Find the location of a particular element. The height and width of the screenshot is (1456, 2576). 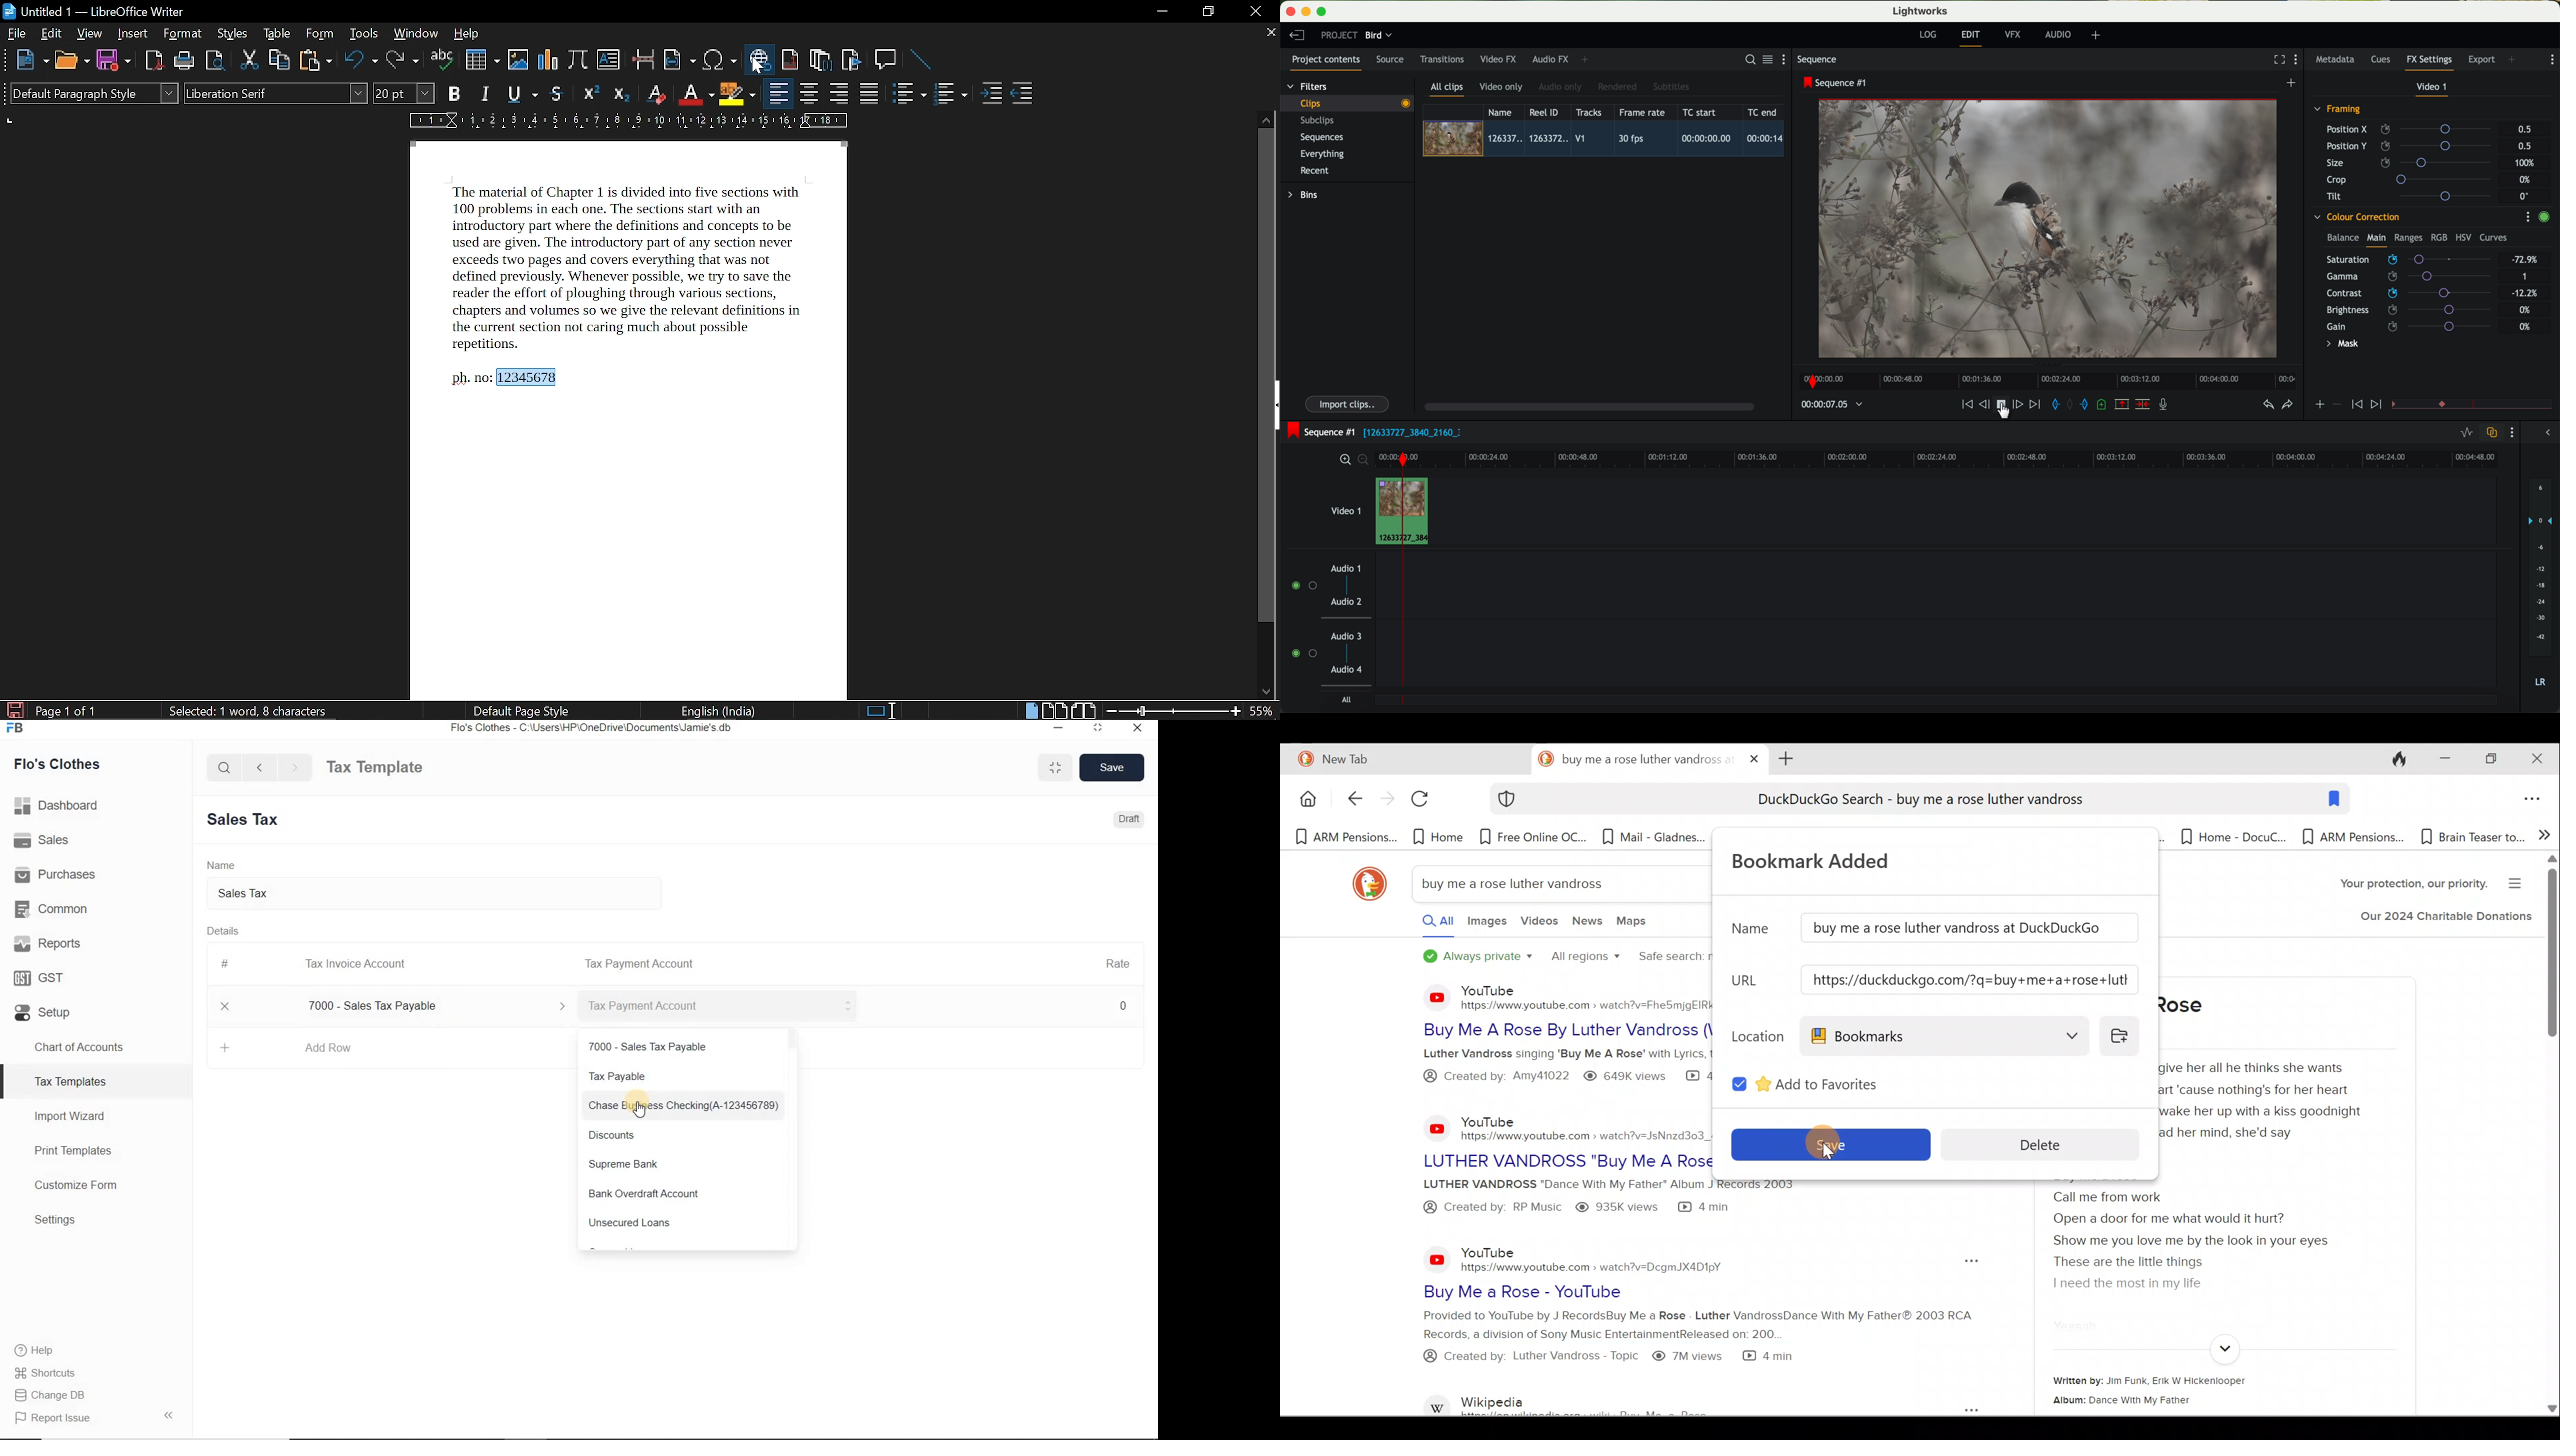

Close is located at coordinates (226, 1006).